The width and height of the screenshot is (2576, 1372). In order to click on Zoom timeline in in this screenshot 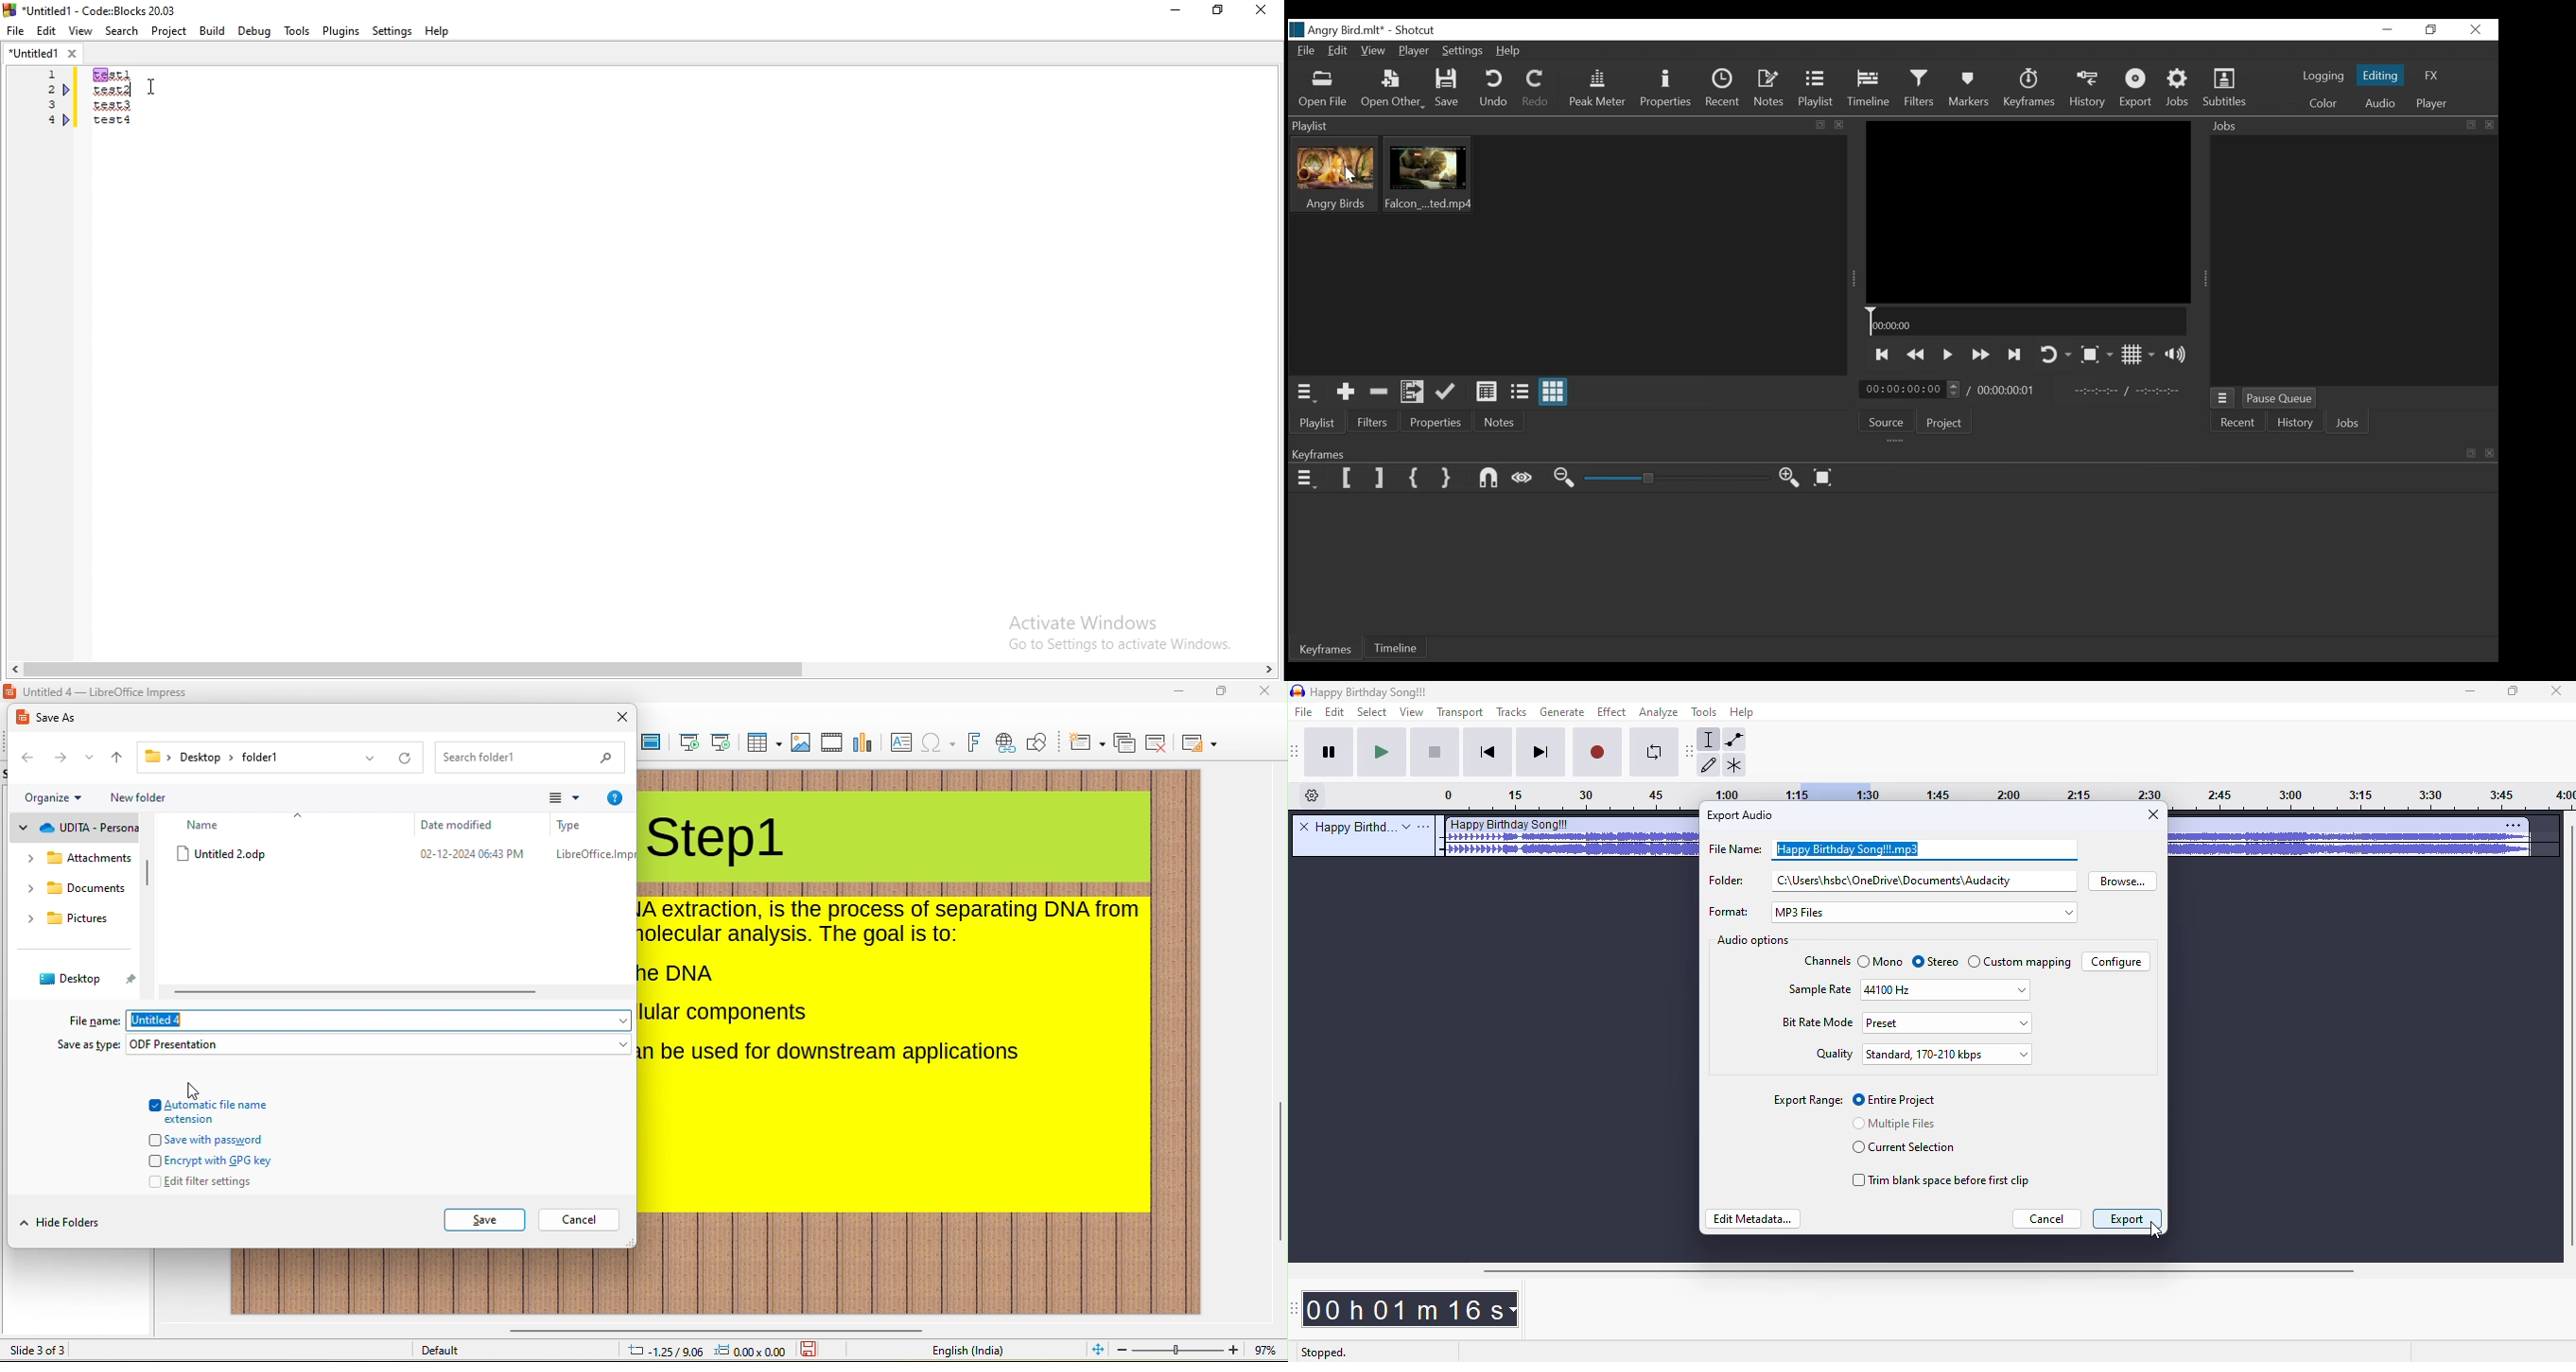, I will do `click(1790, 477)`.